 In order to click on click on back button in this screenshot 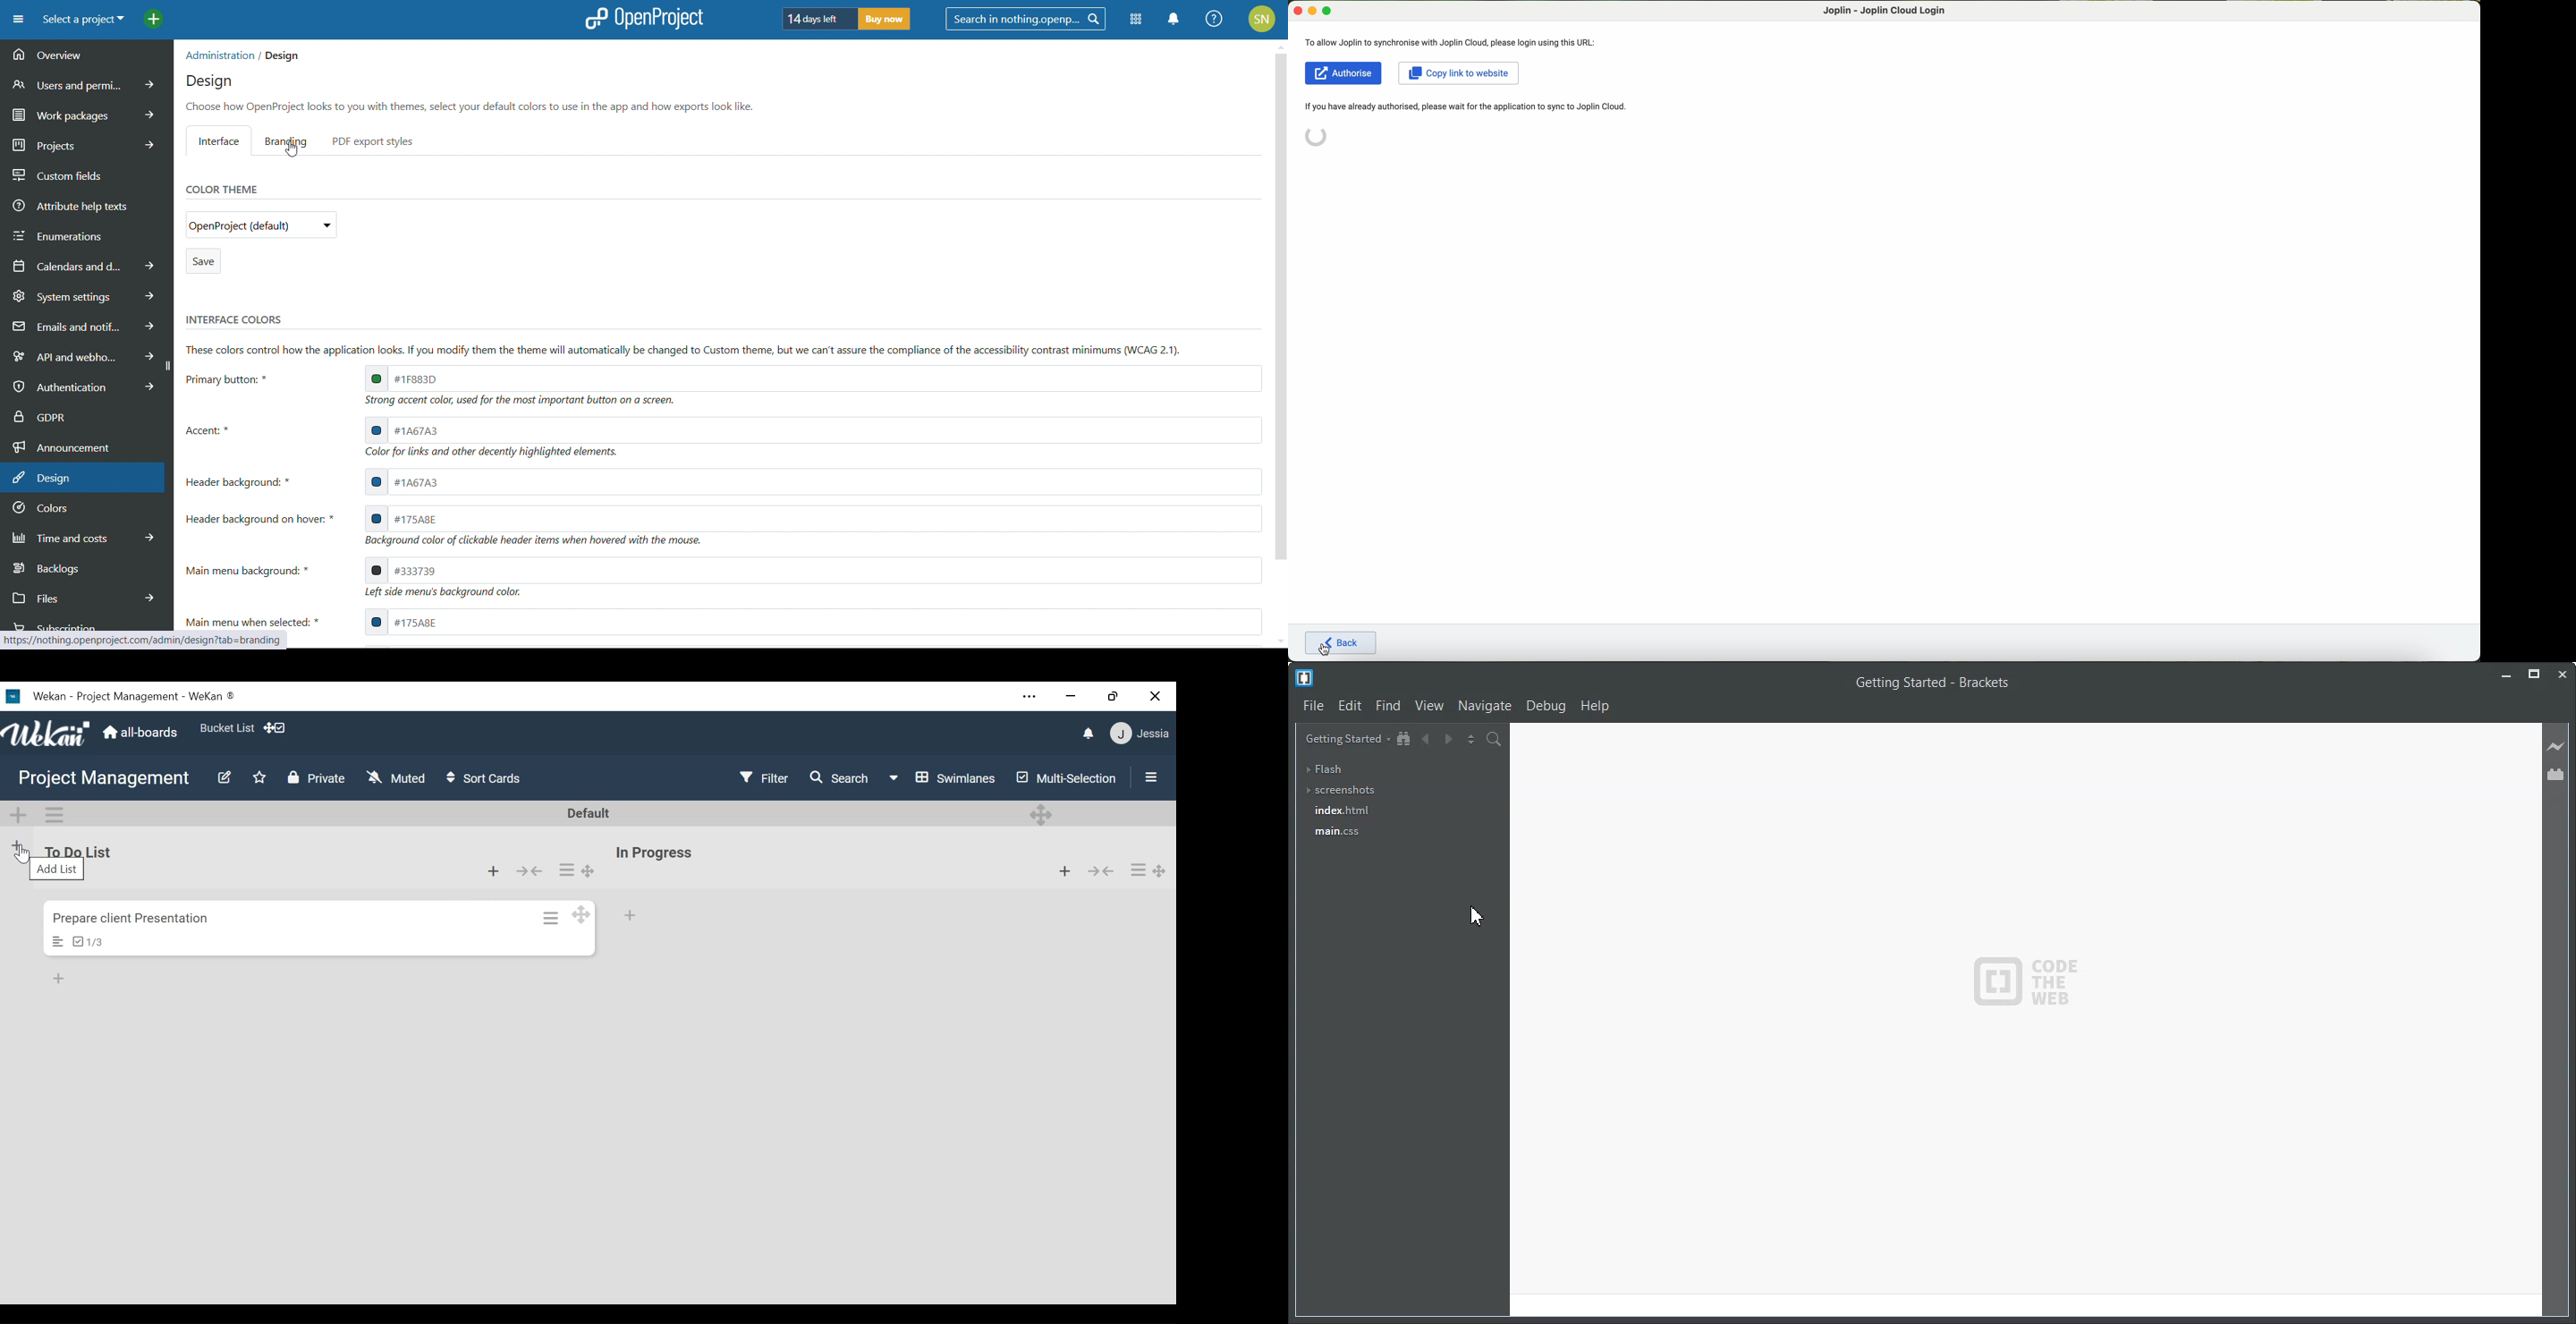, I will do `click(1342, 644)`.